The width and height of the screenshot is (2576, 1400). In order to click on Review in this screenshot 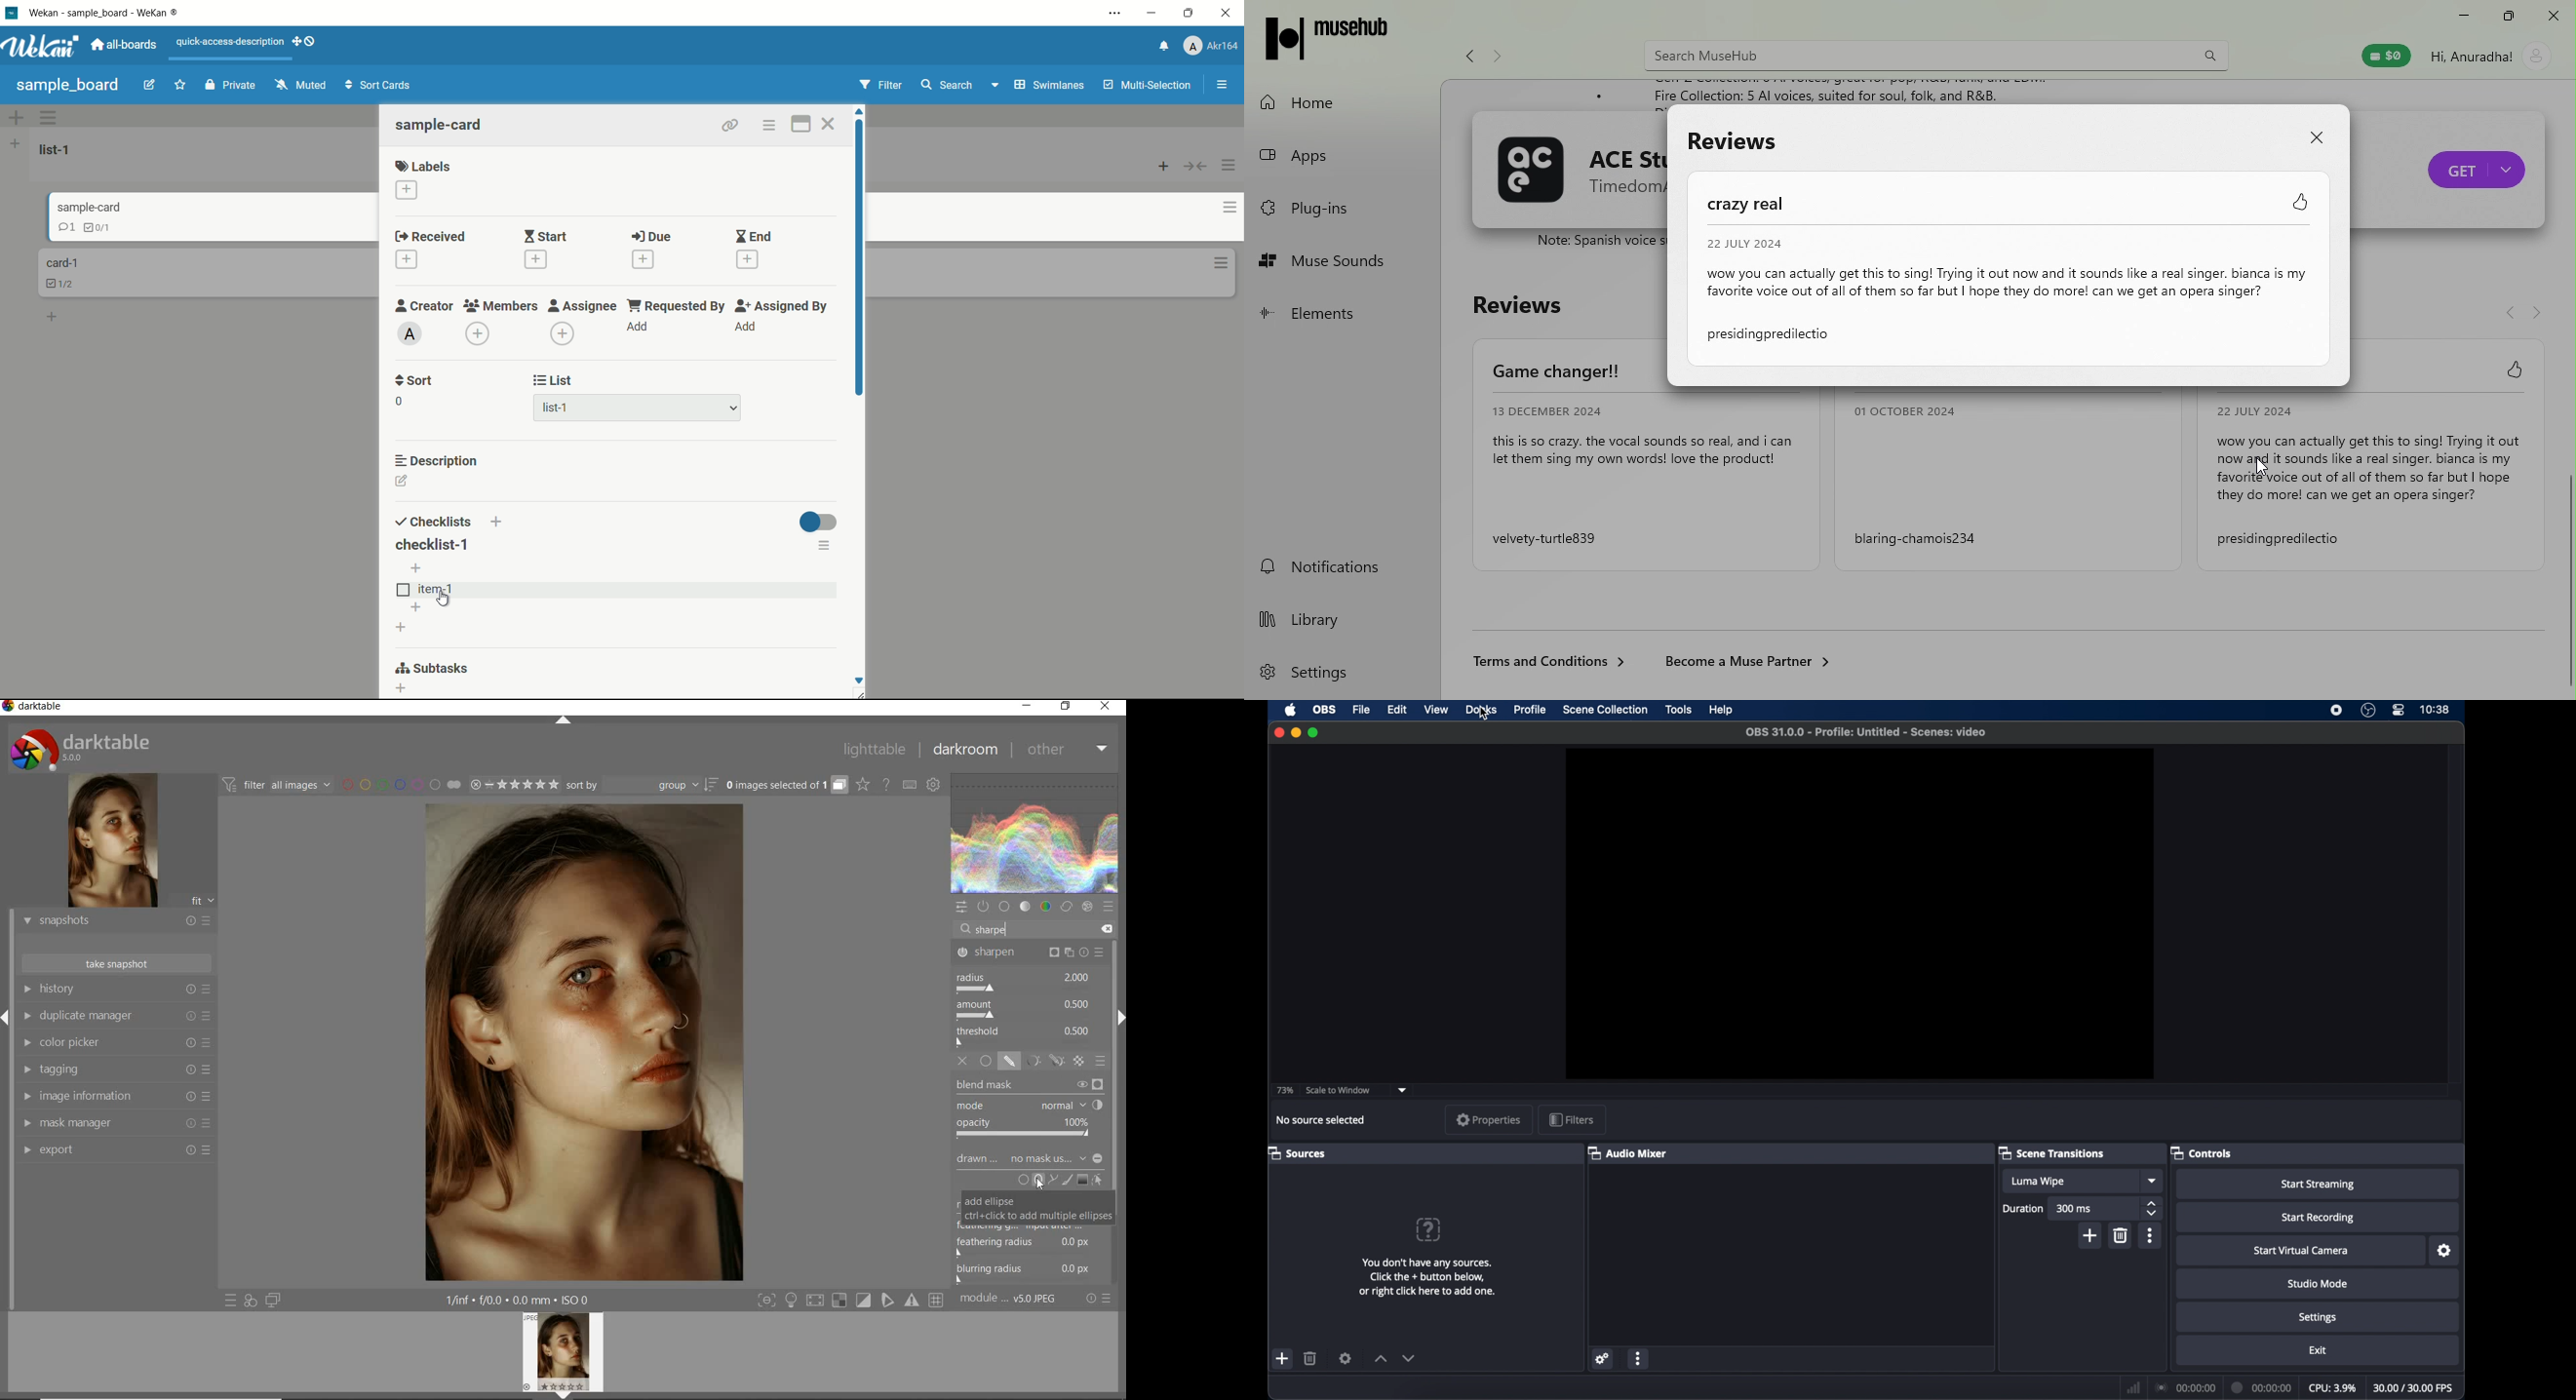, I will do `click(2016, 479)`.